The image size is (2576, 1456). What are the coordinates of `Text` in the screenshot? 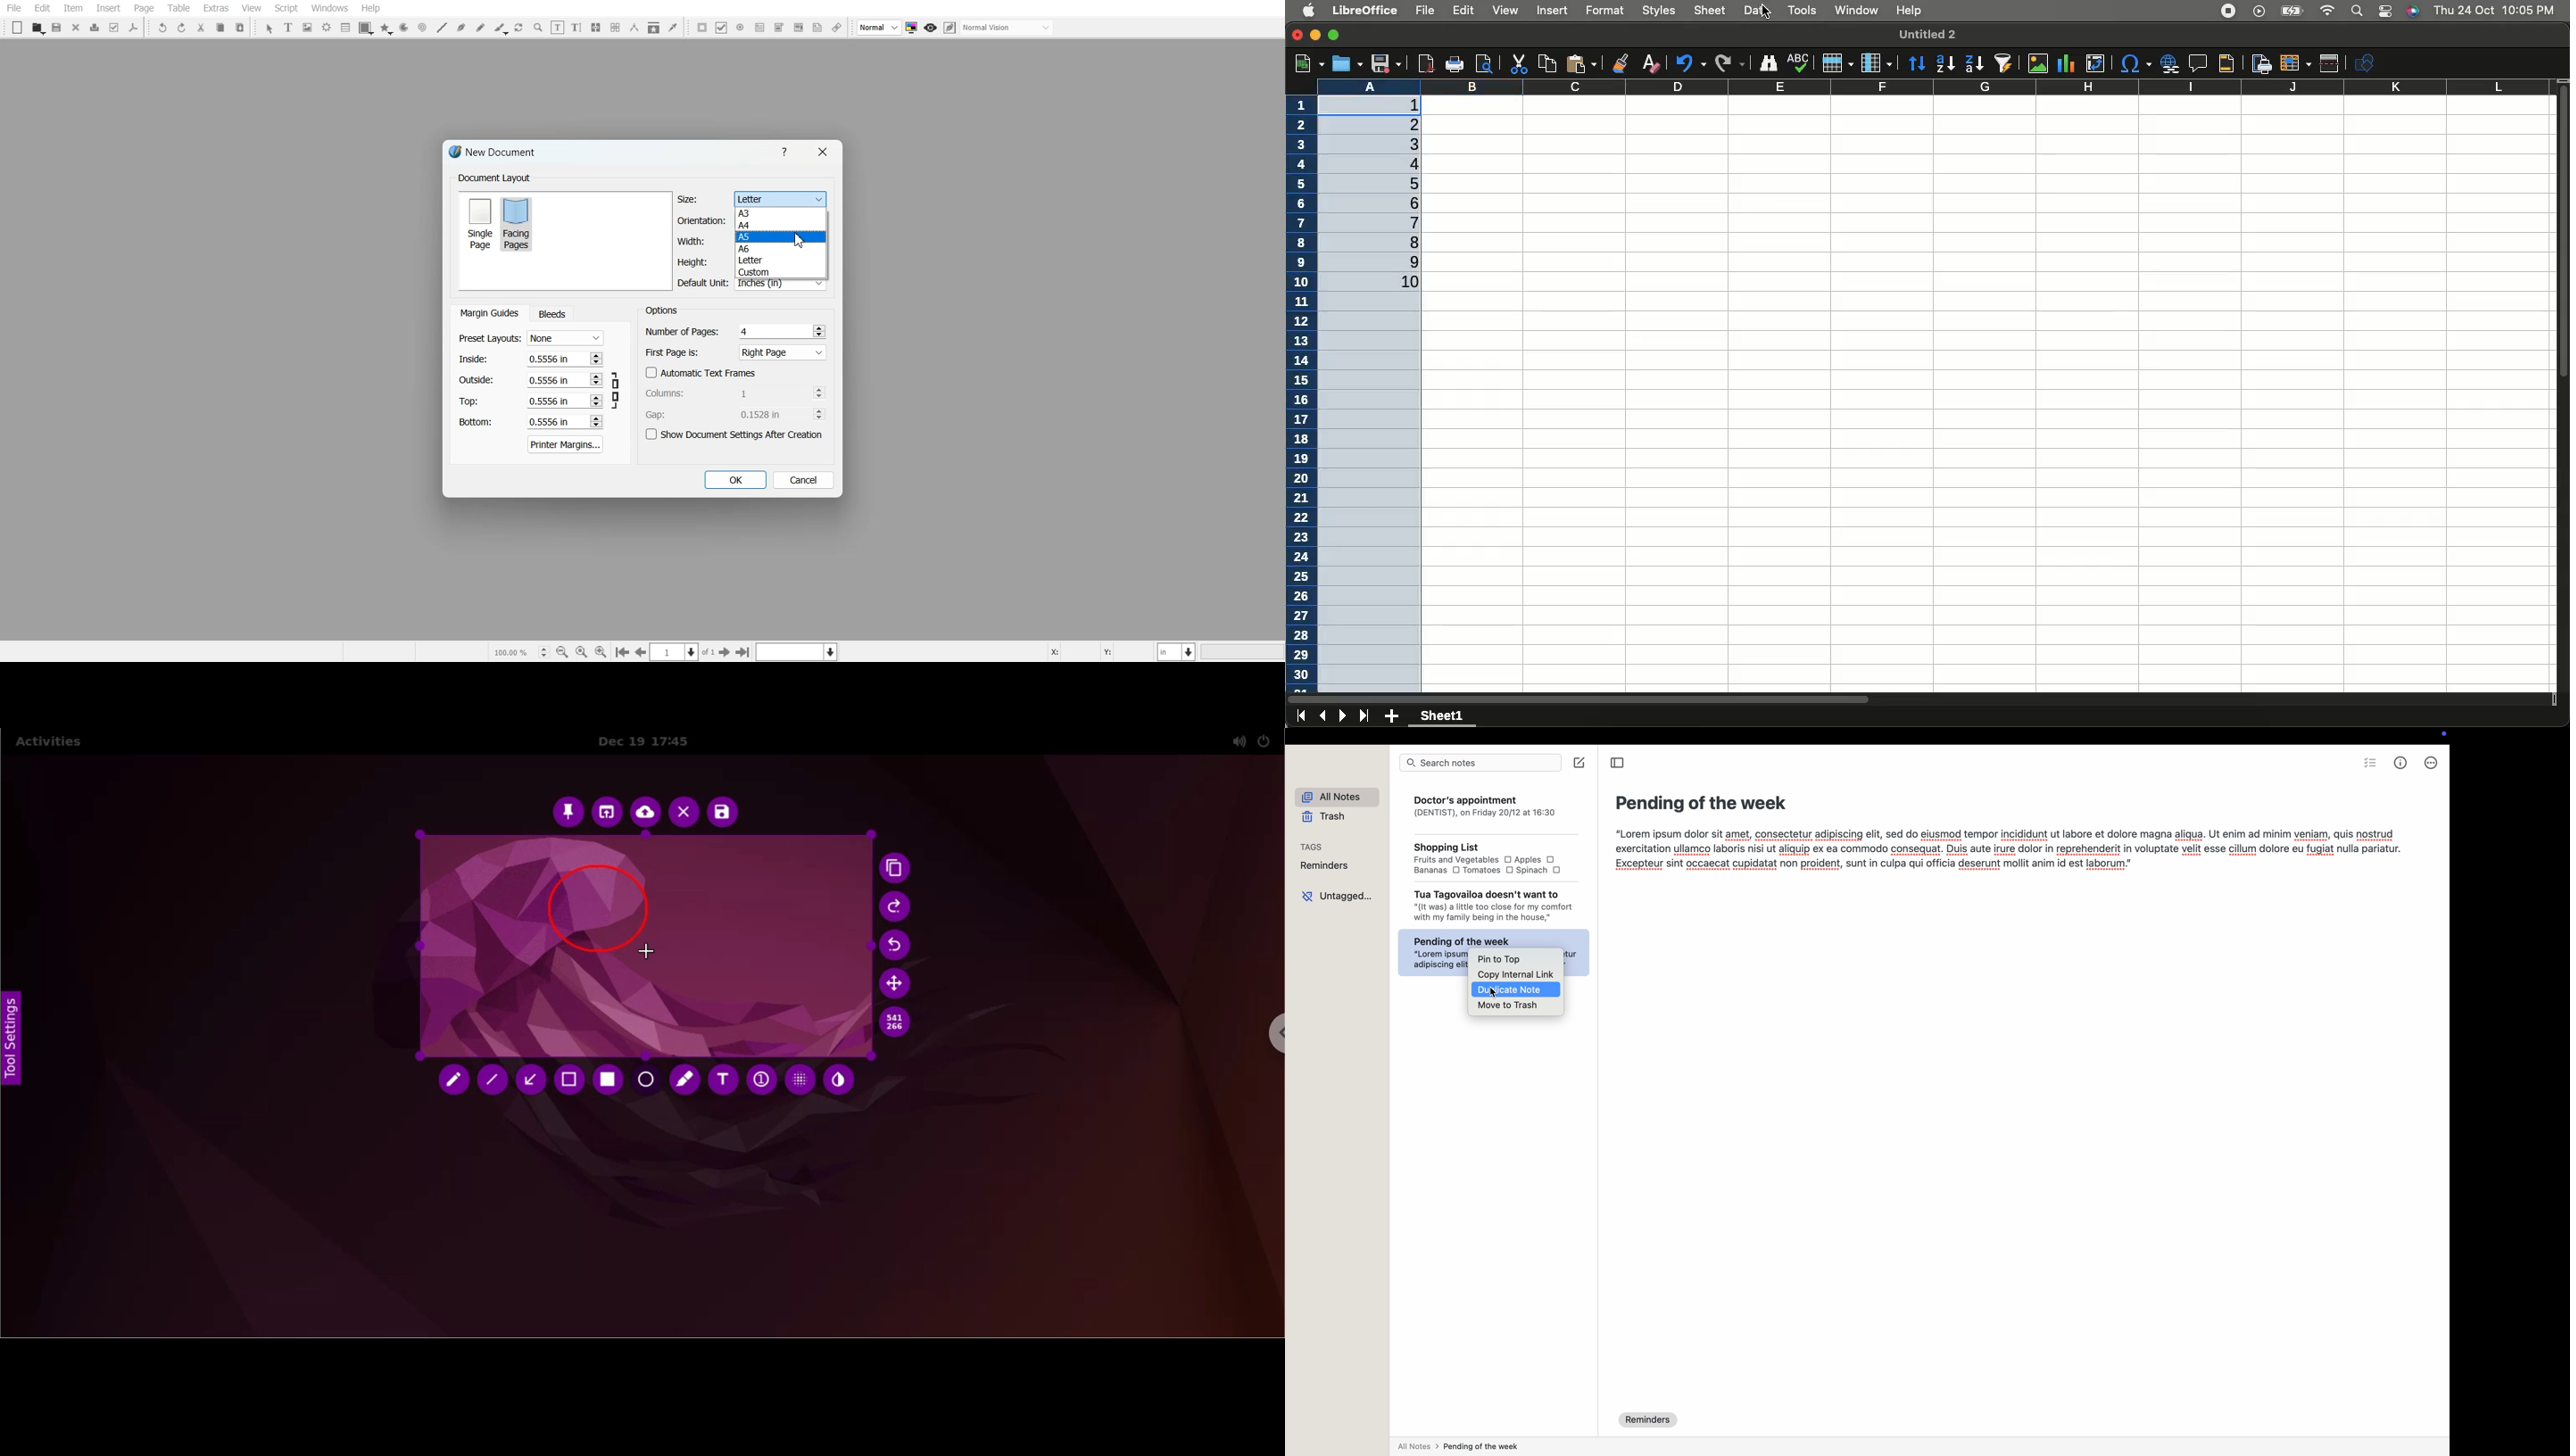 It's located at (661, 310).